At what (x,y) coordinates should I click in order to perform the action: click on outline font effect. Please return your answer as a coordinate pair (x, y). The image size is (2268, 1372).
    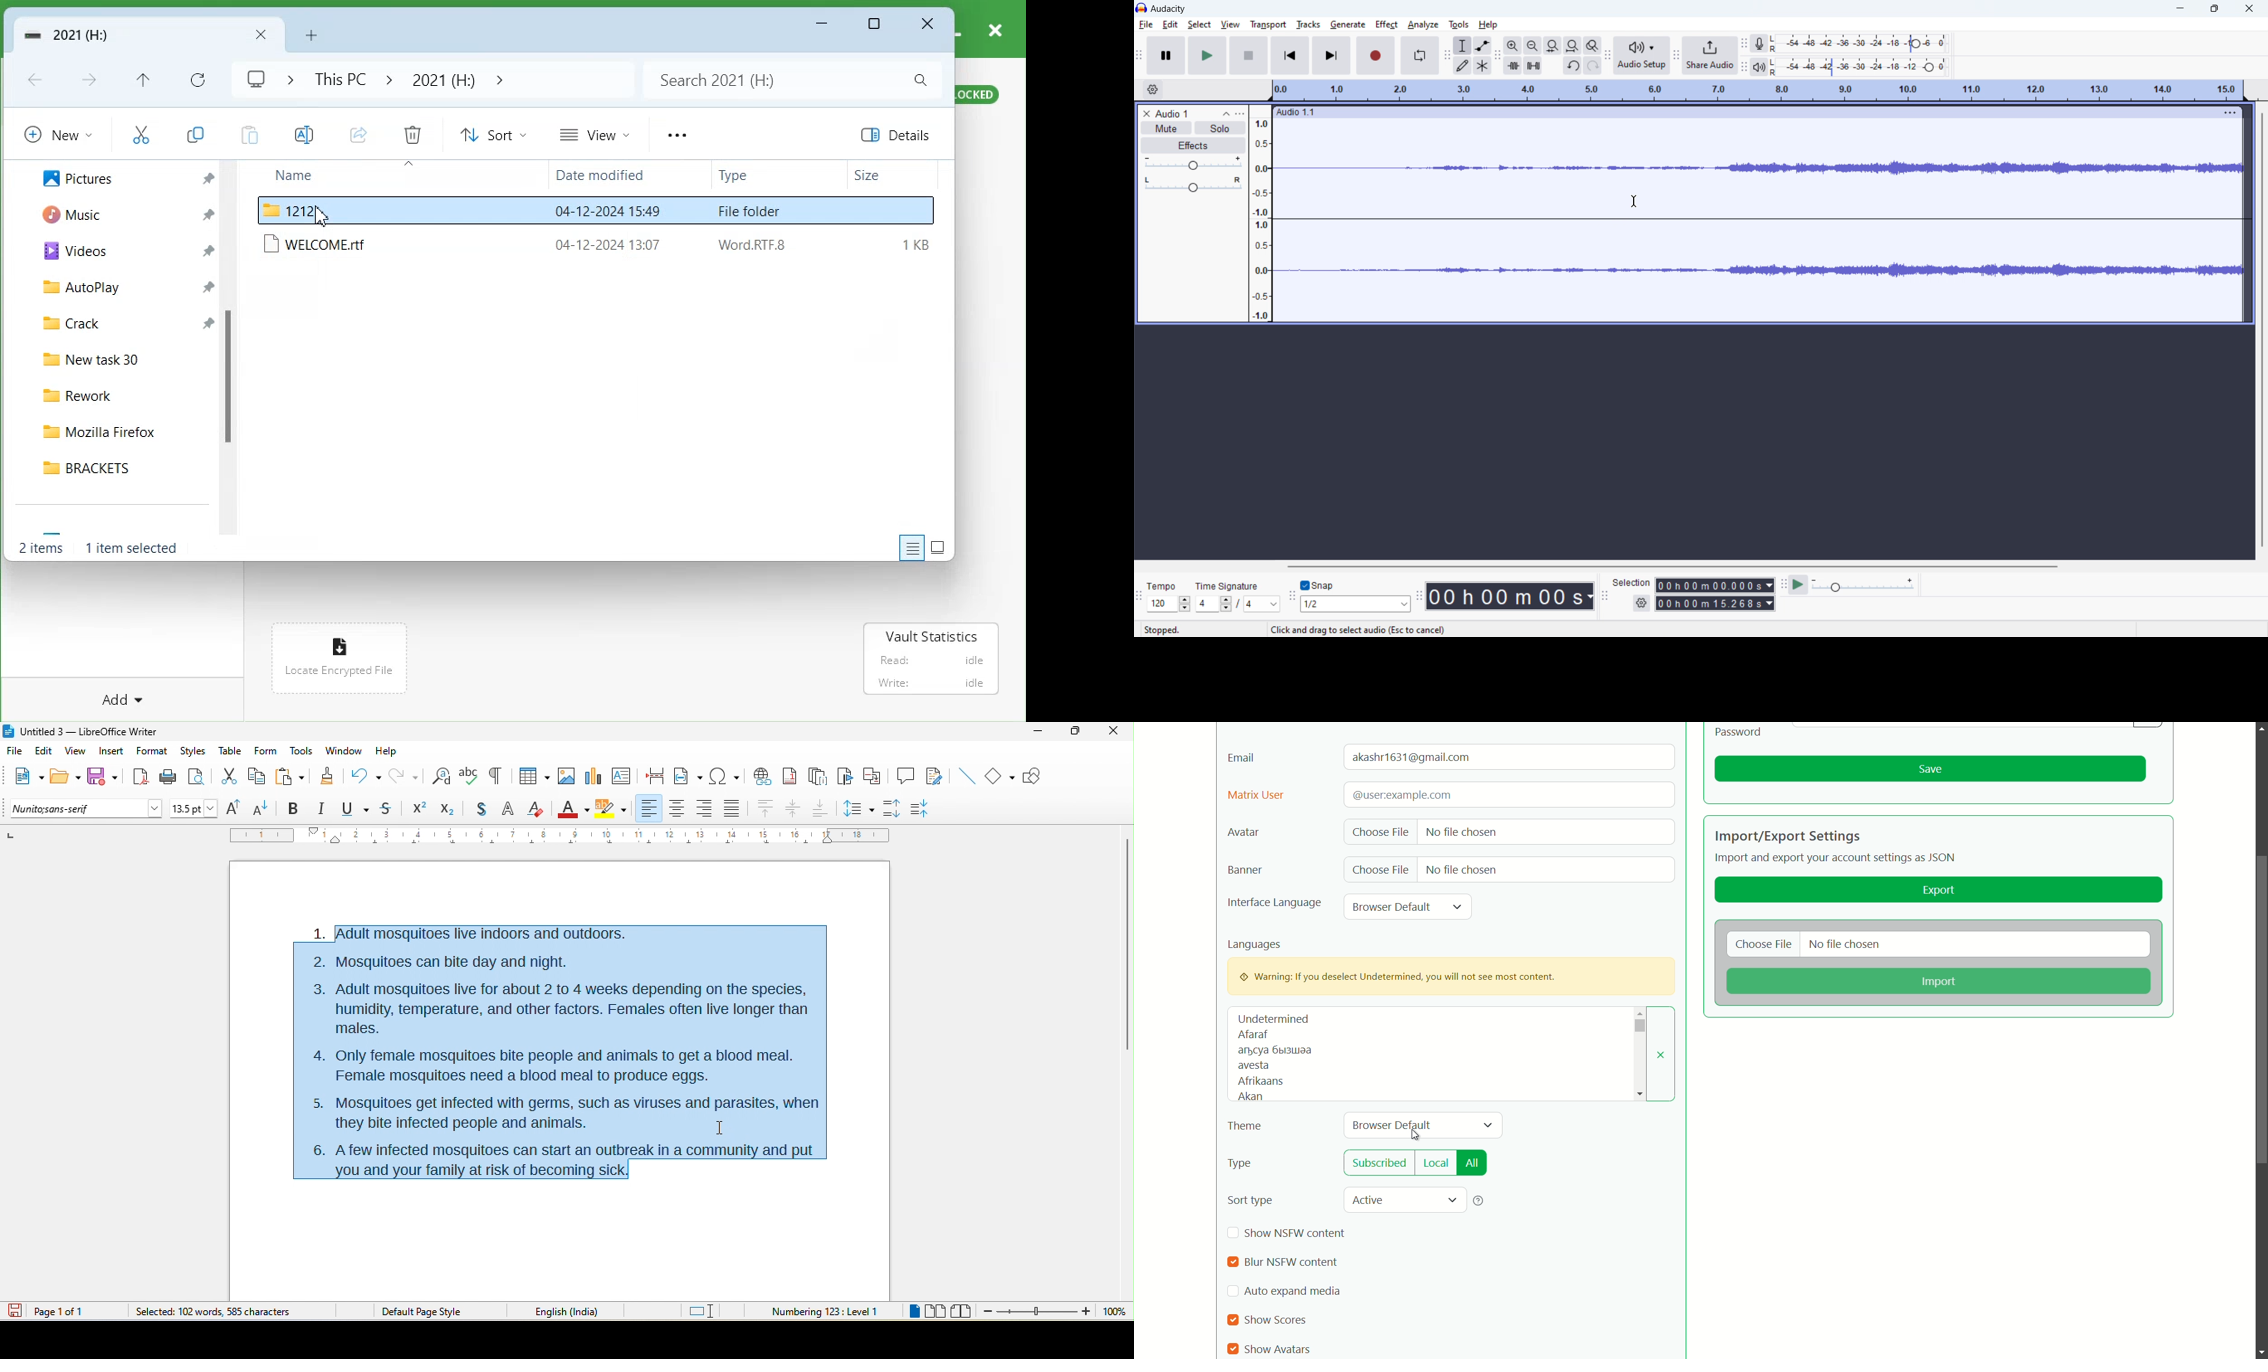
    Looking at the image, I should click on (508, 811).